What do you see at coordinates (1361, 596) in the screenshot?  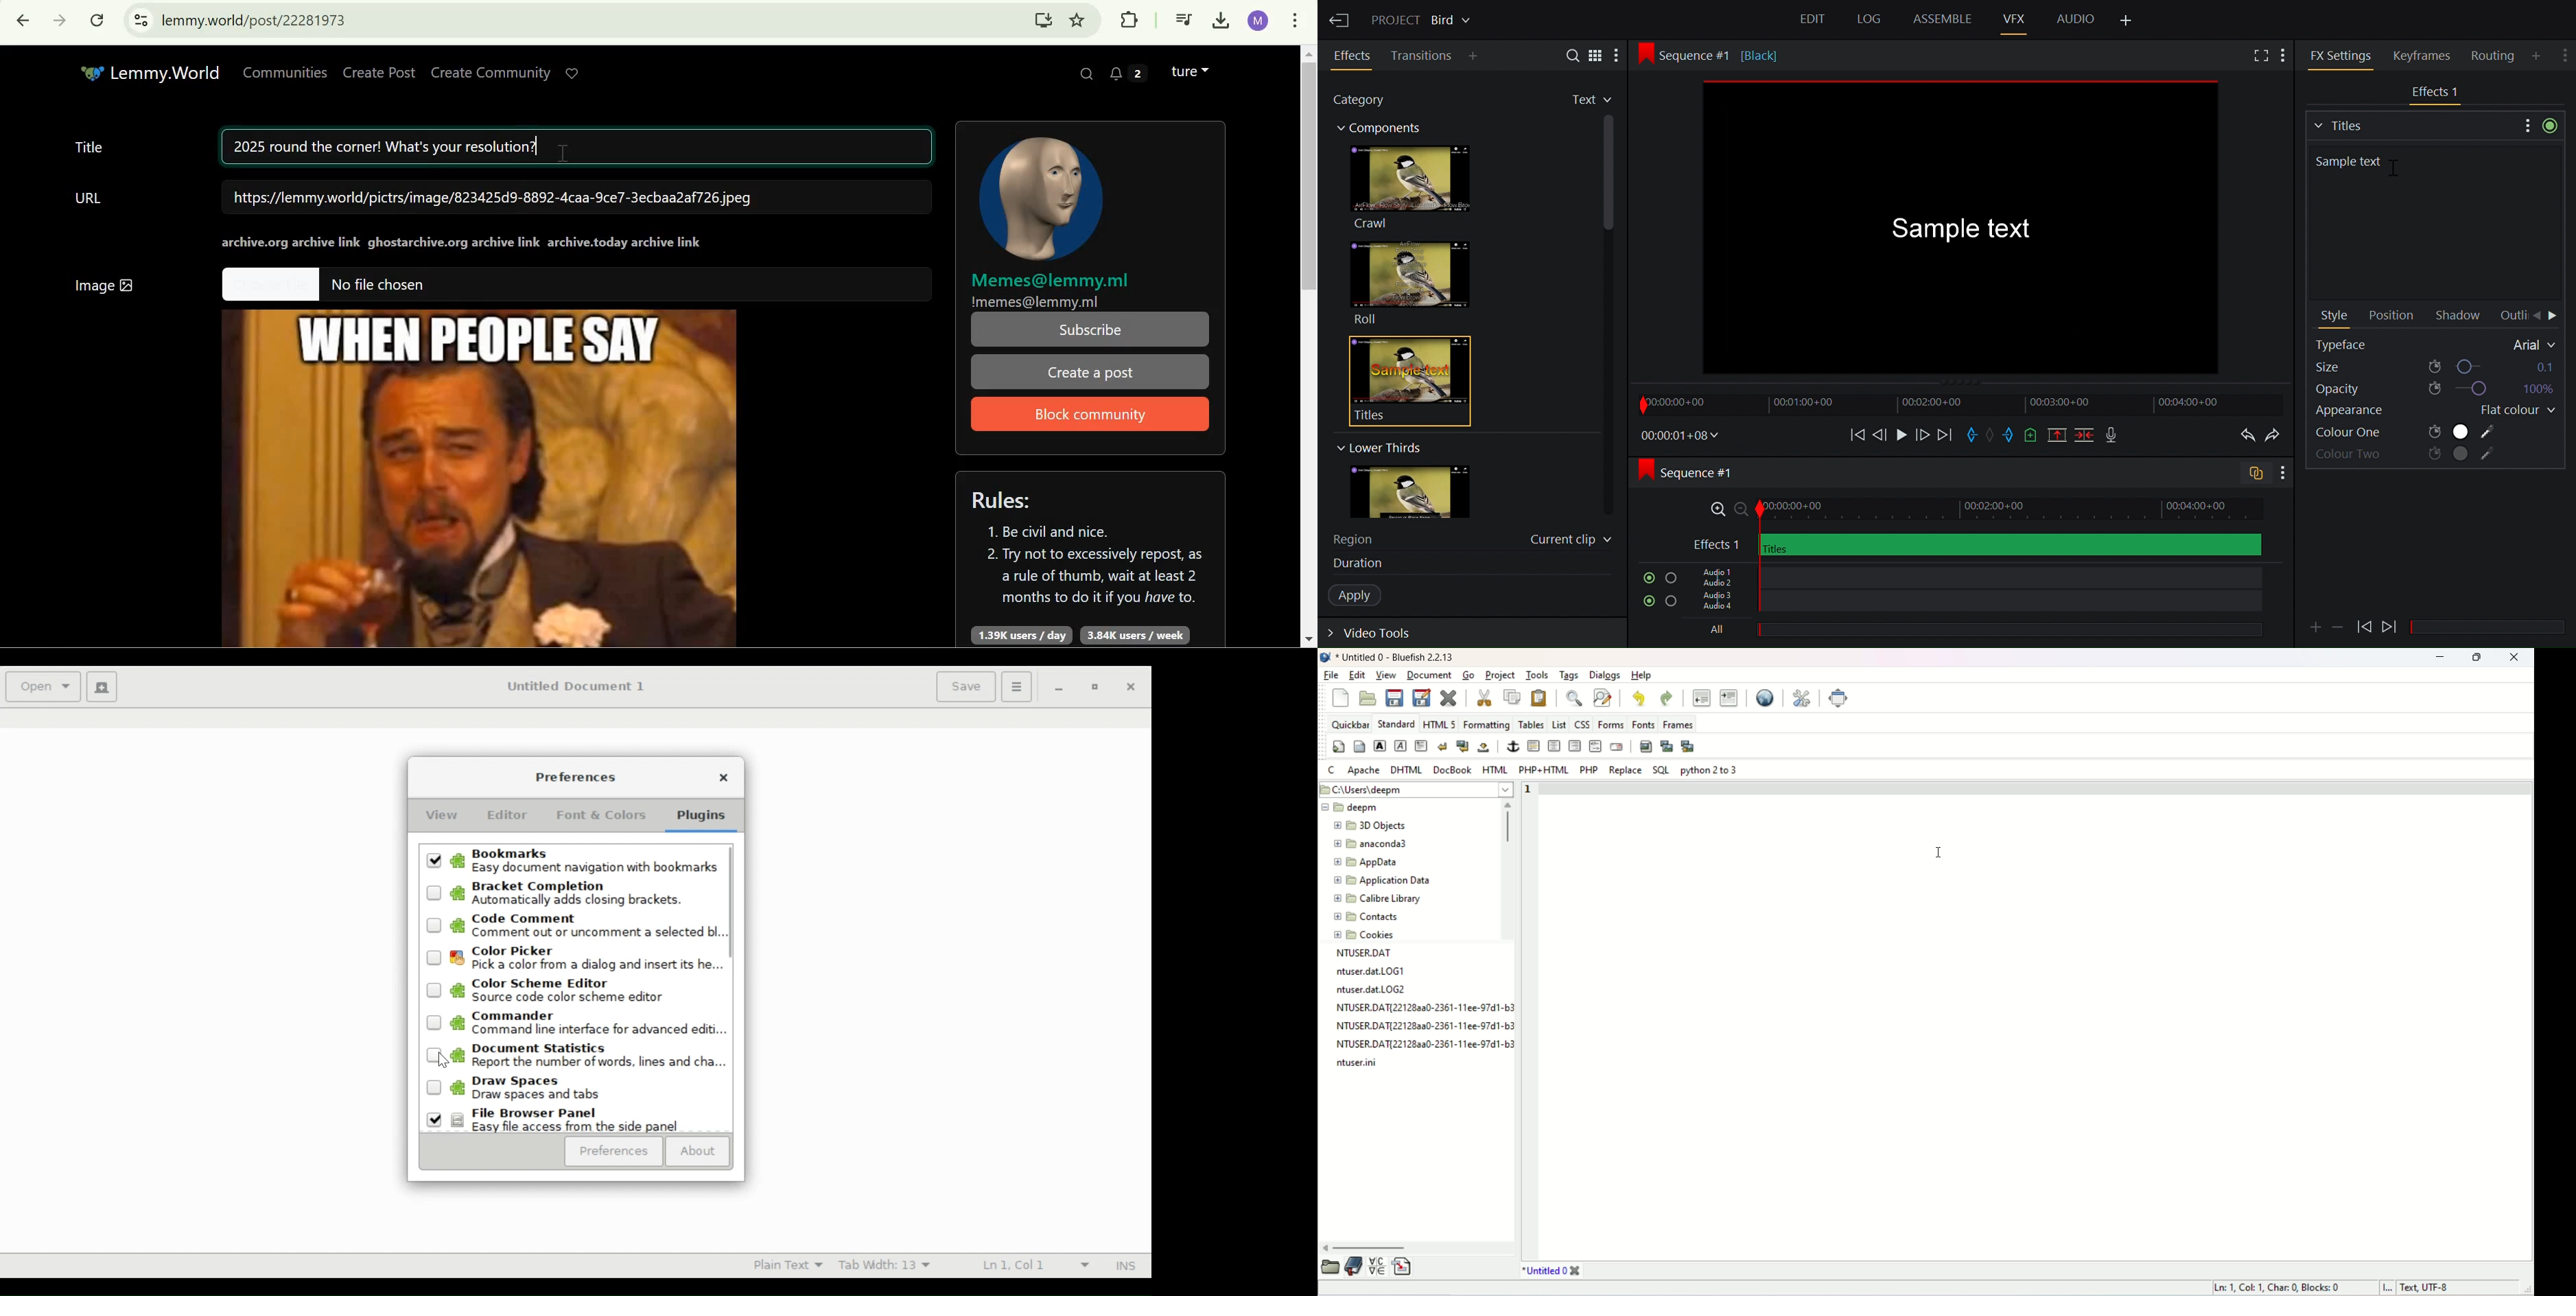 I see `Apply` at bounding box center [1361, 596].